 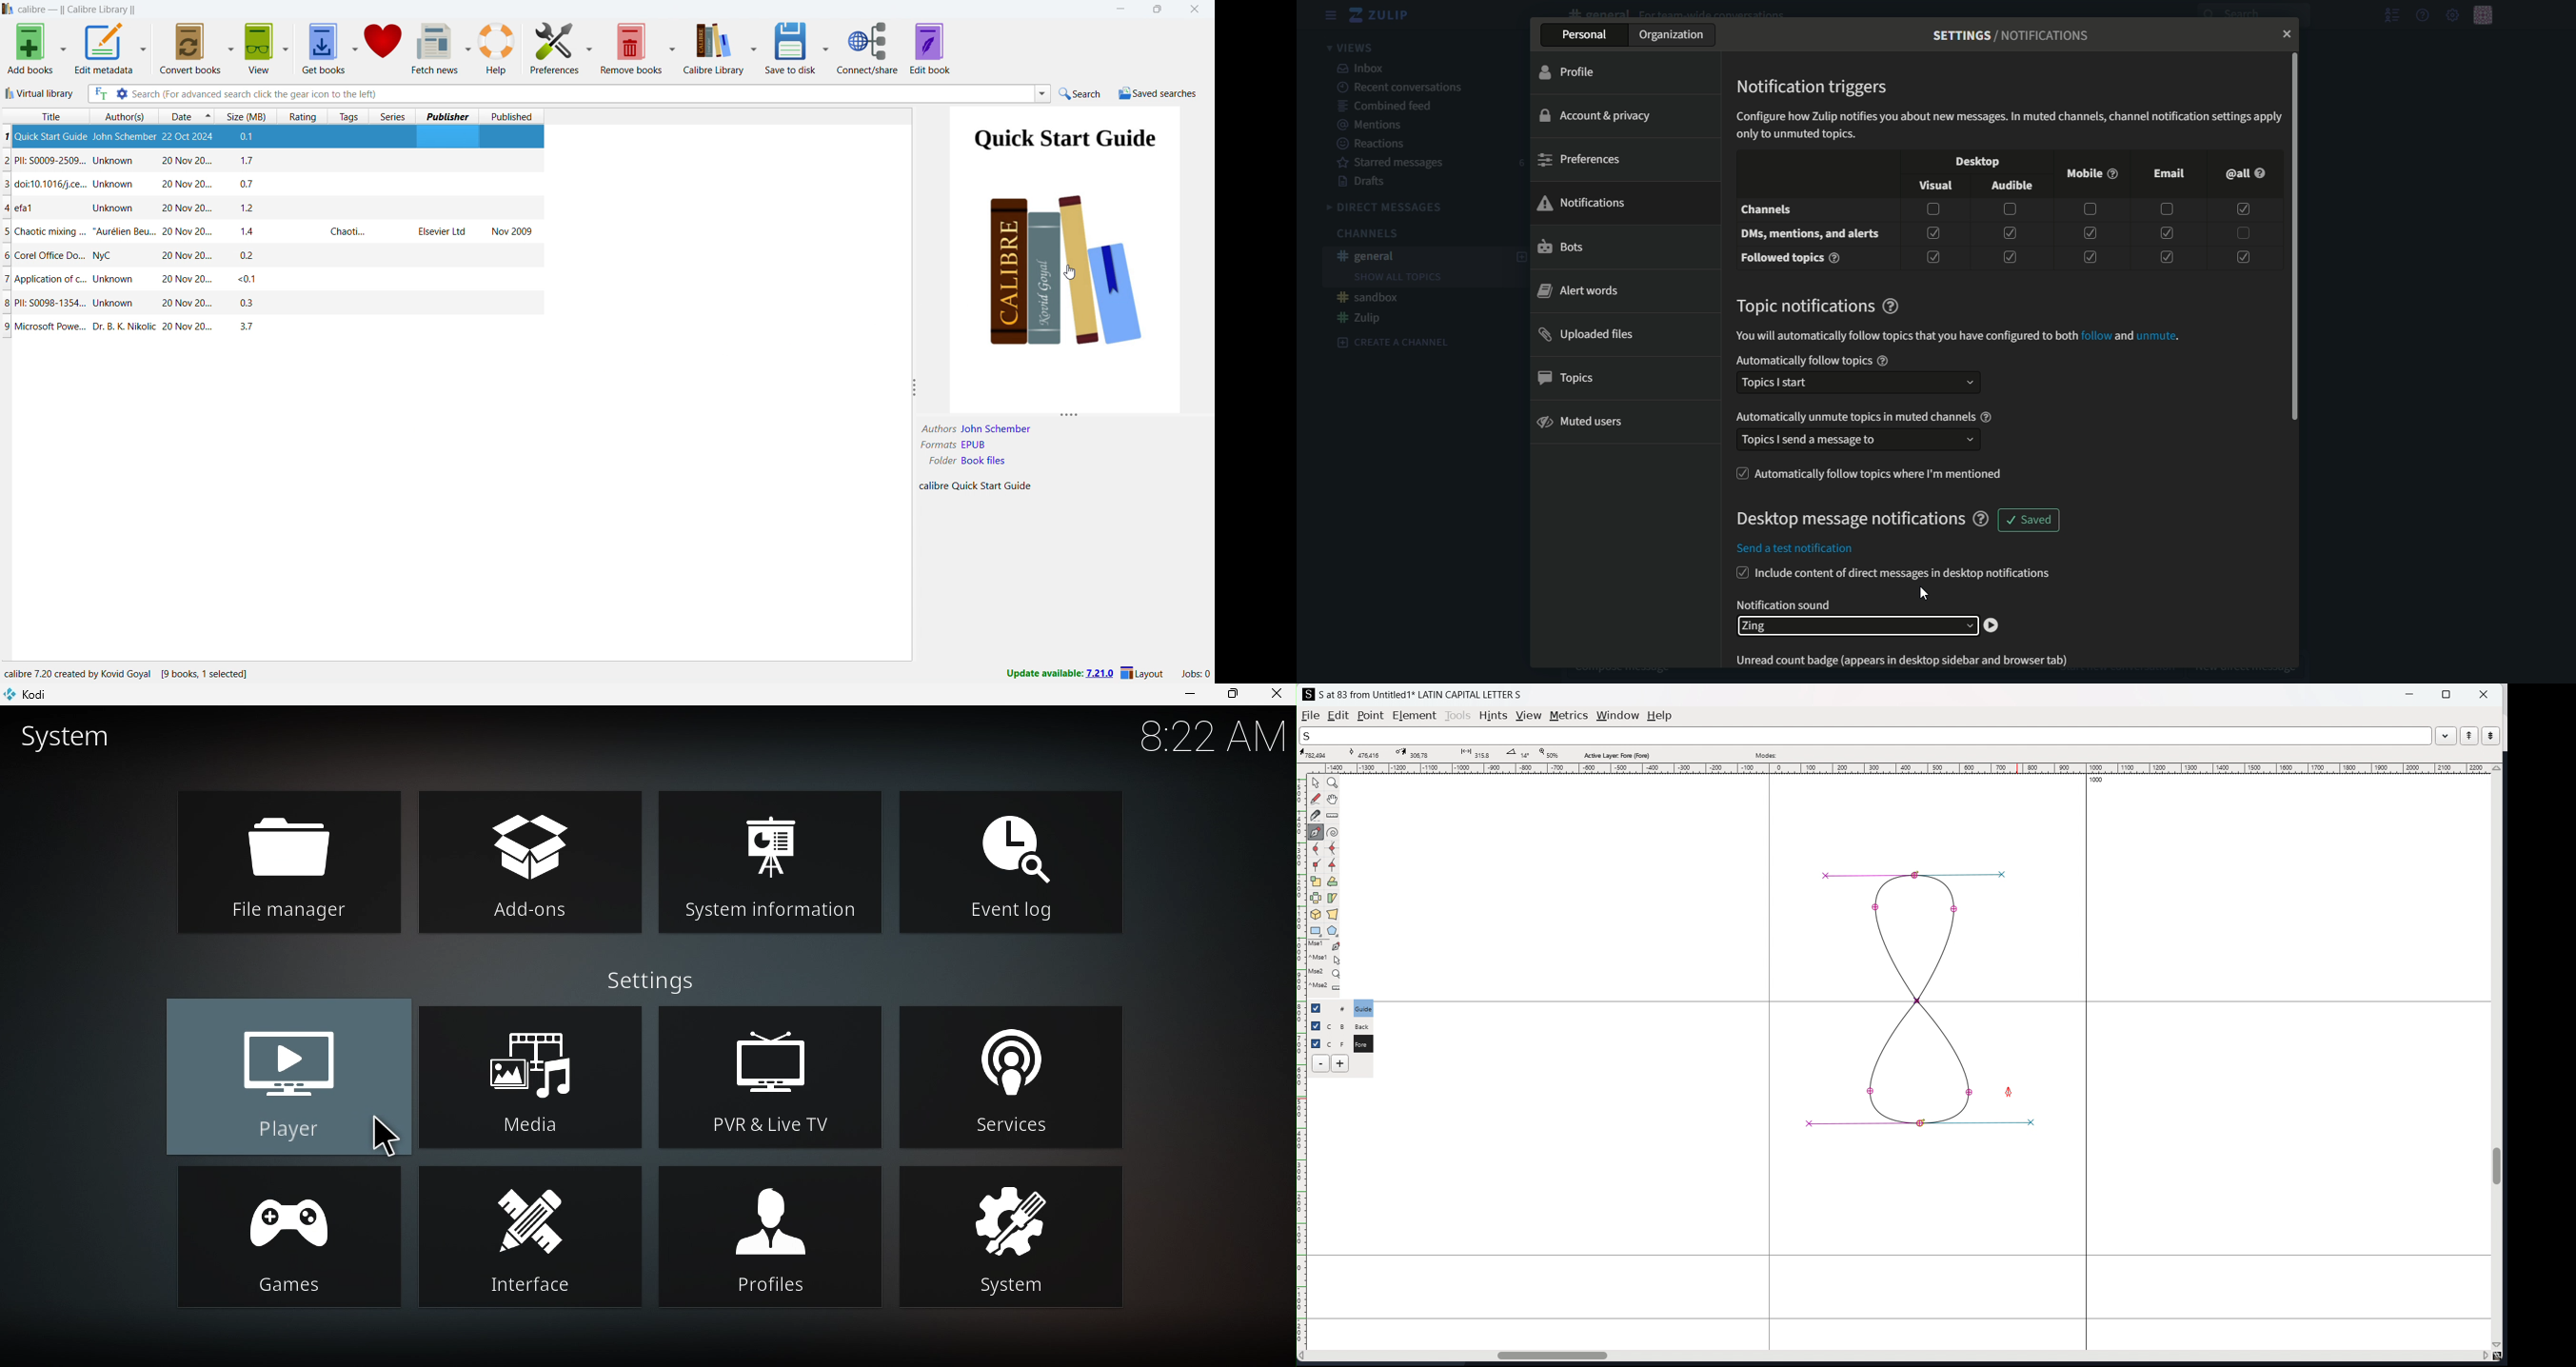 I want to click on checkbox, so click(x=2242, y=233).